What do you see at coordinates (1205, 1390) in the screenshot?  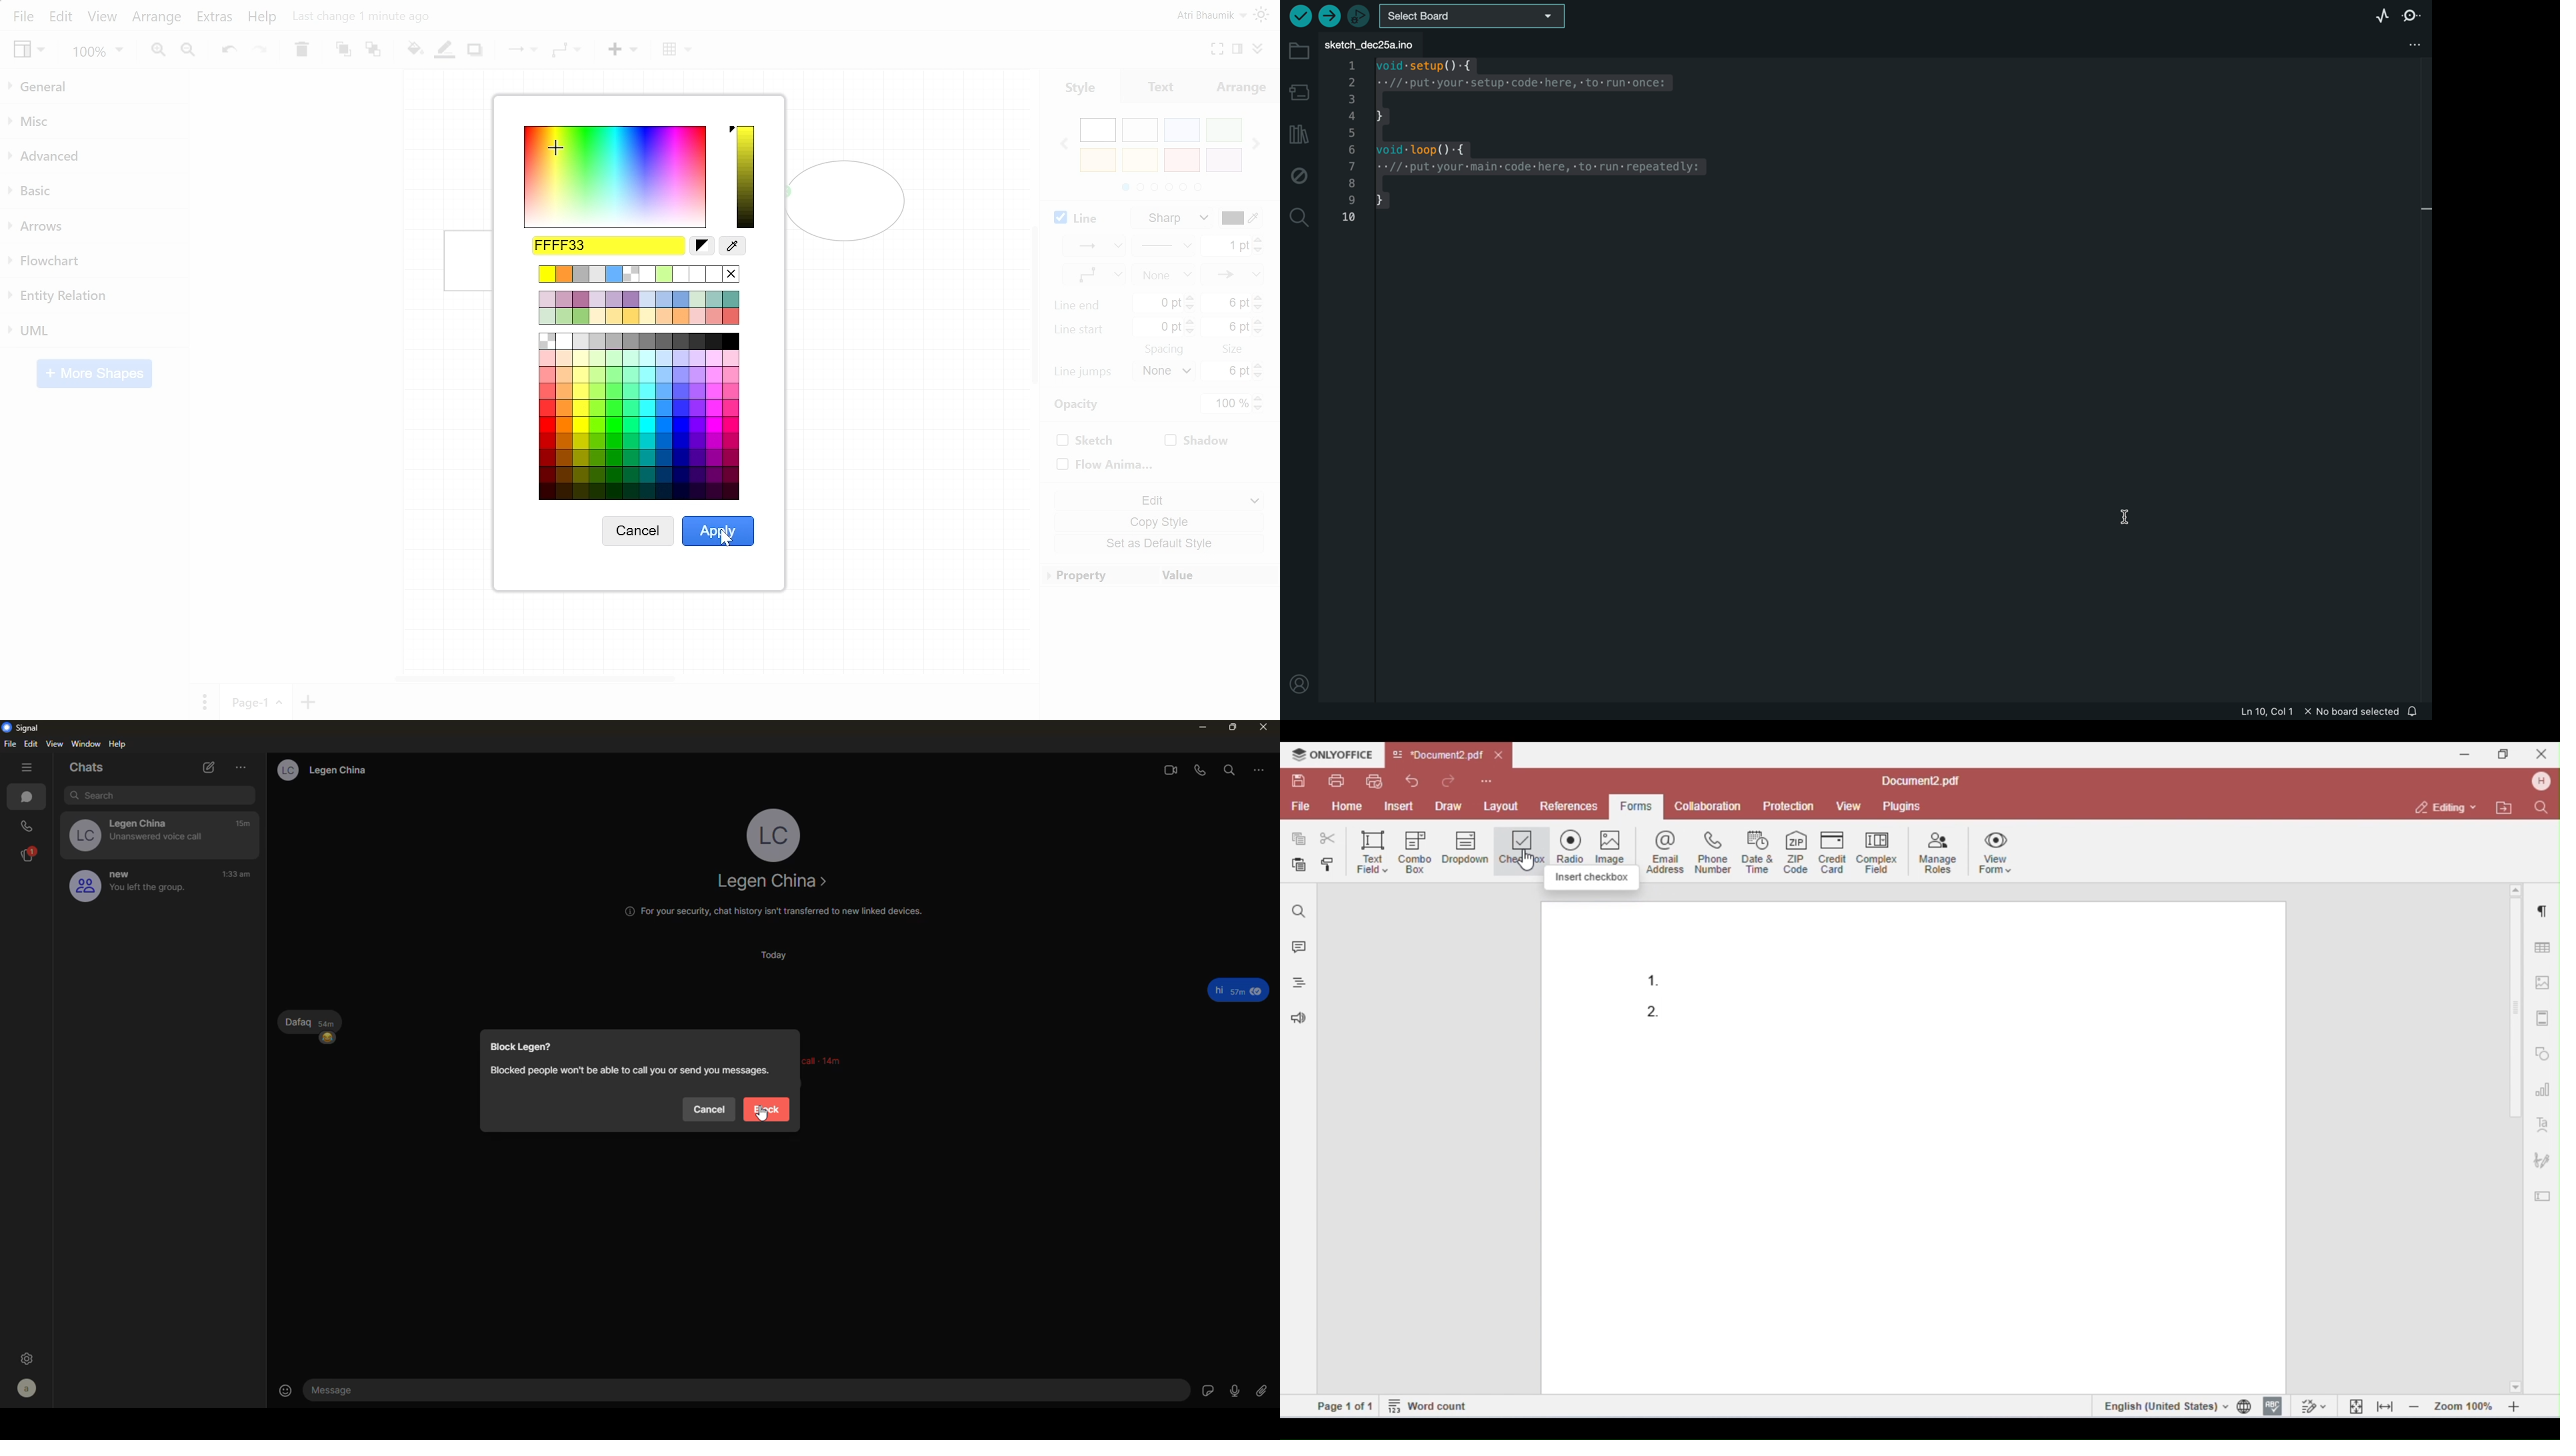 I see `sticker` at bounding box center [1205, 1390].